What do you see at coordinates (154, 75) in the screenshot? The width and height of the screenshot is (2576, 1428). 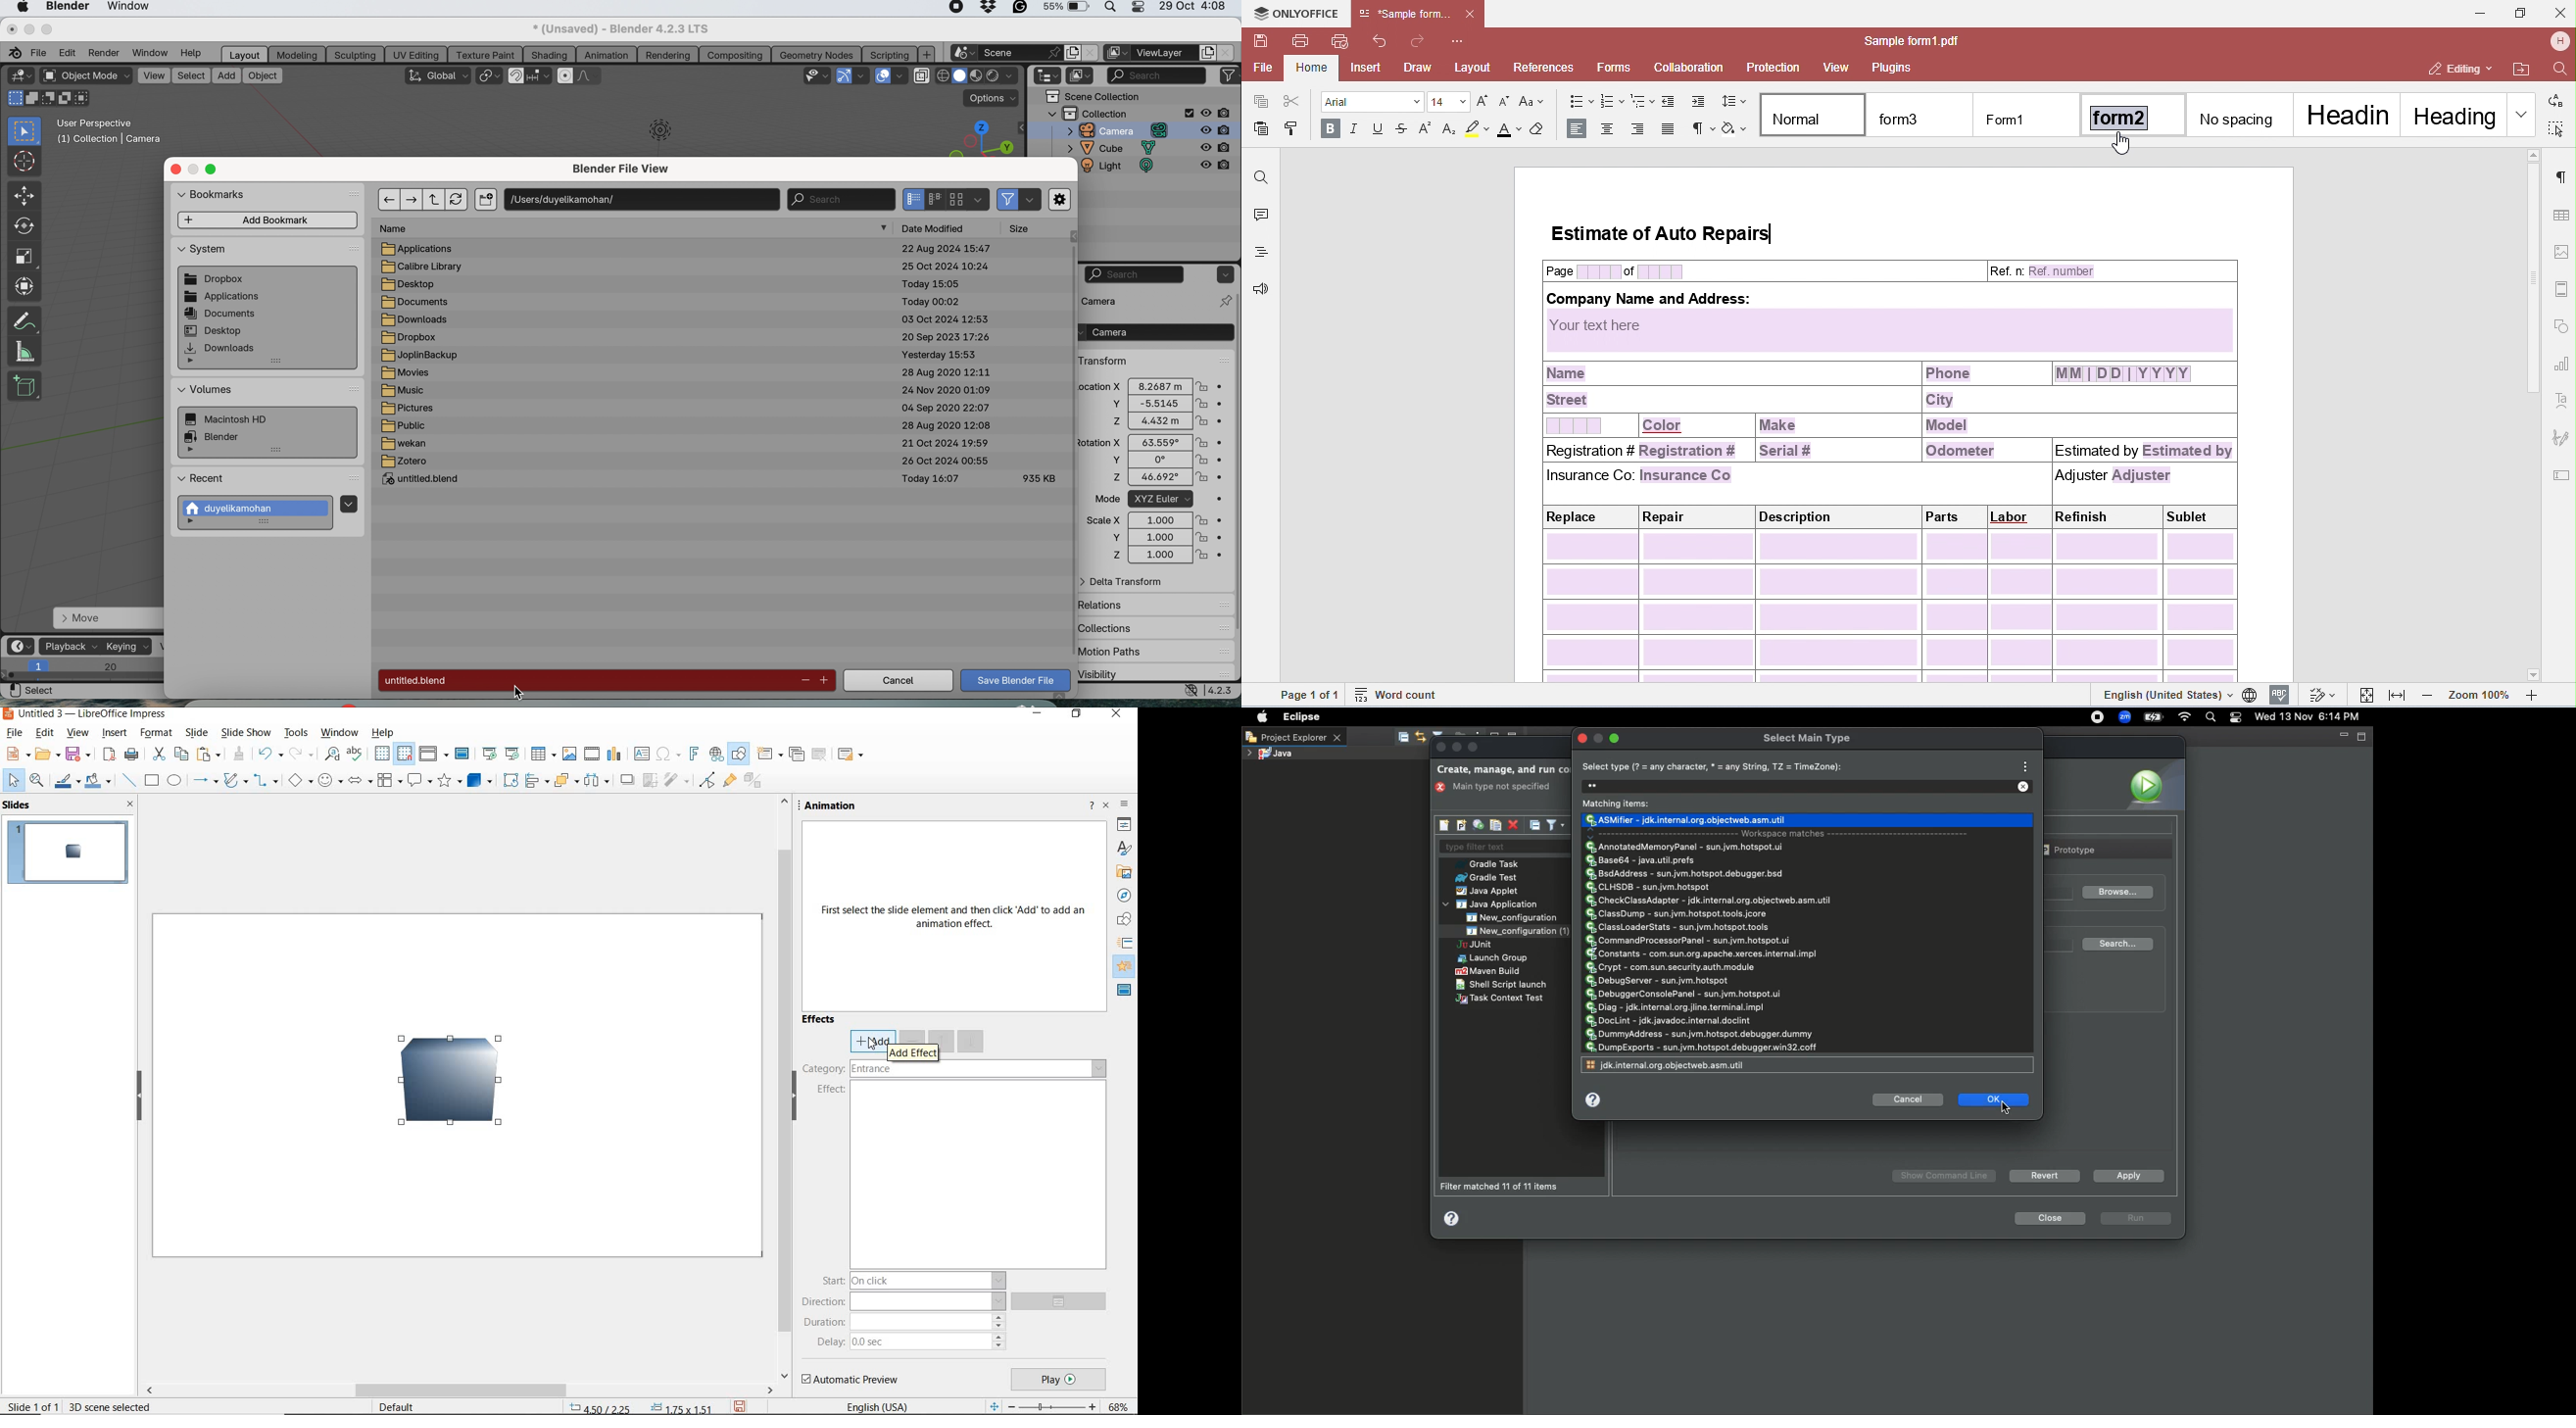 I see `view` at bounding box center [154, 75].